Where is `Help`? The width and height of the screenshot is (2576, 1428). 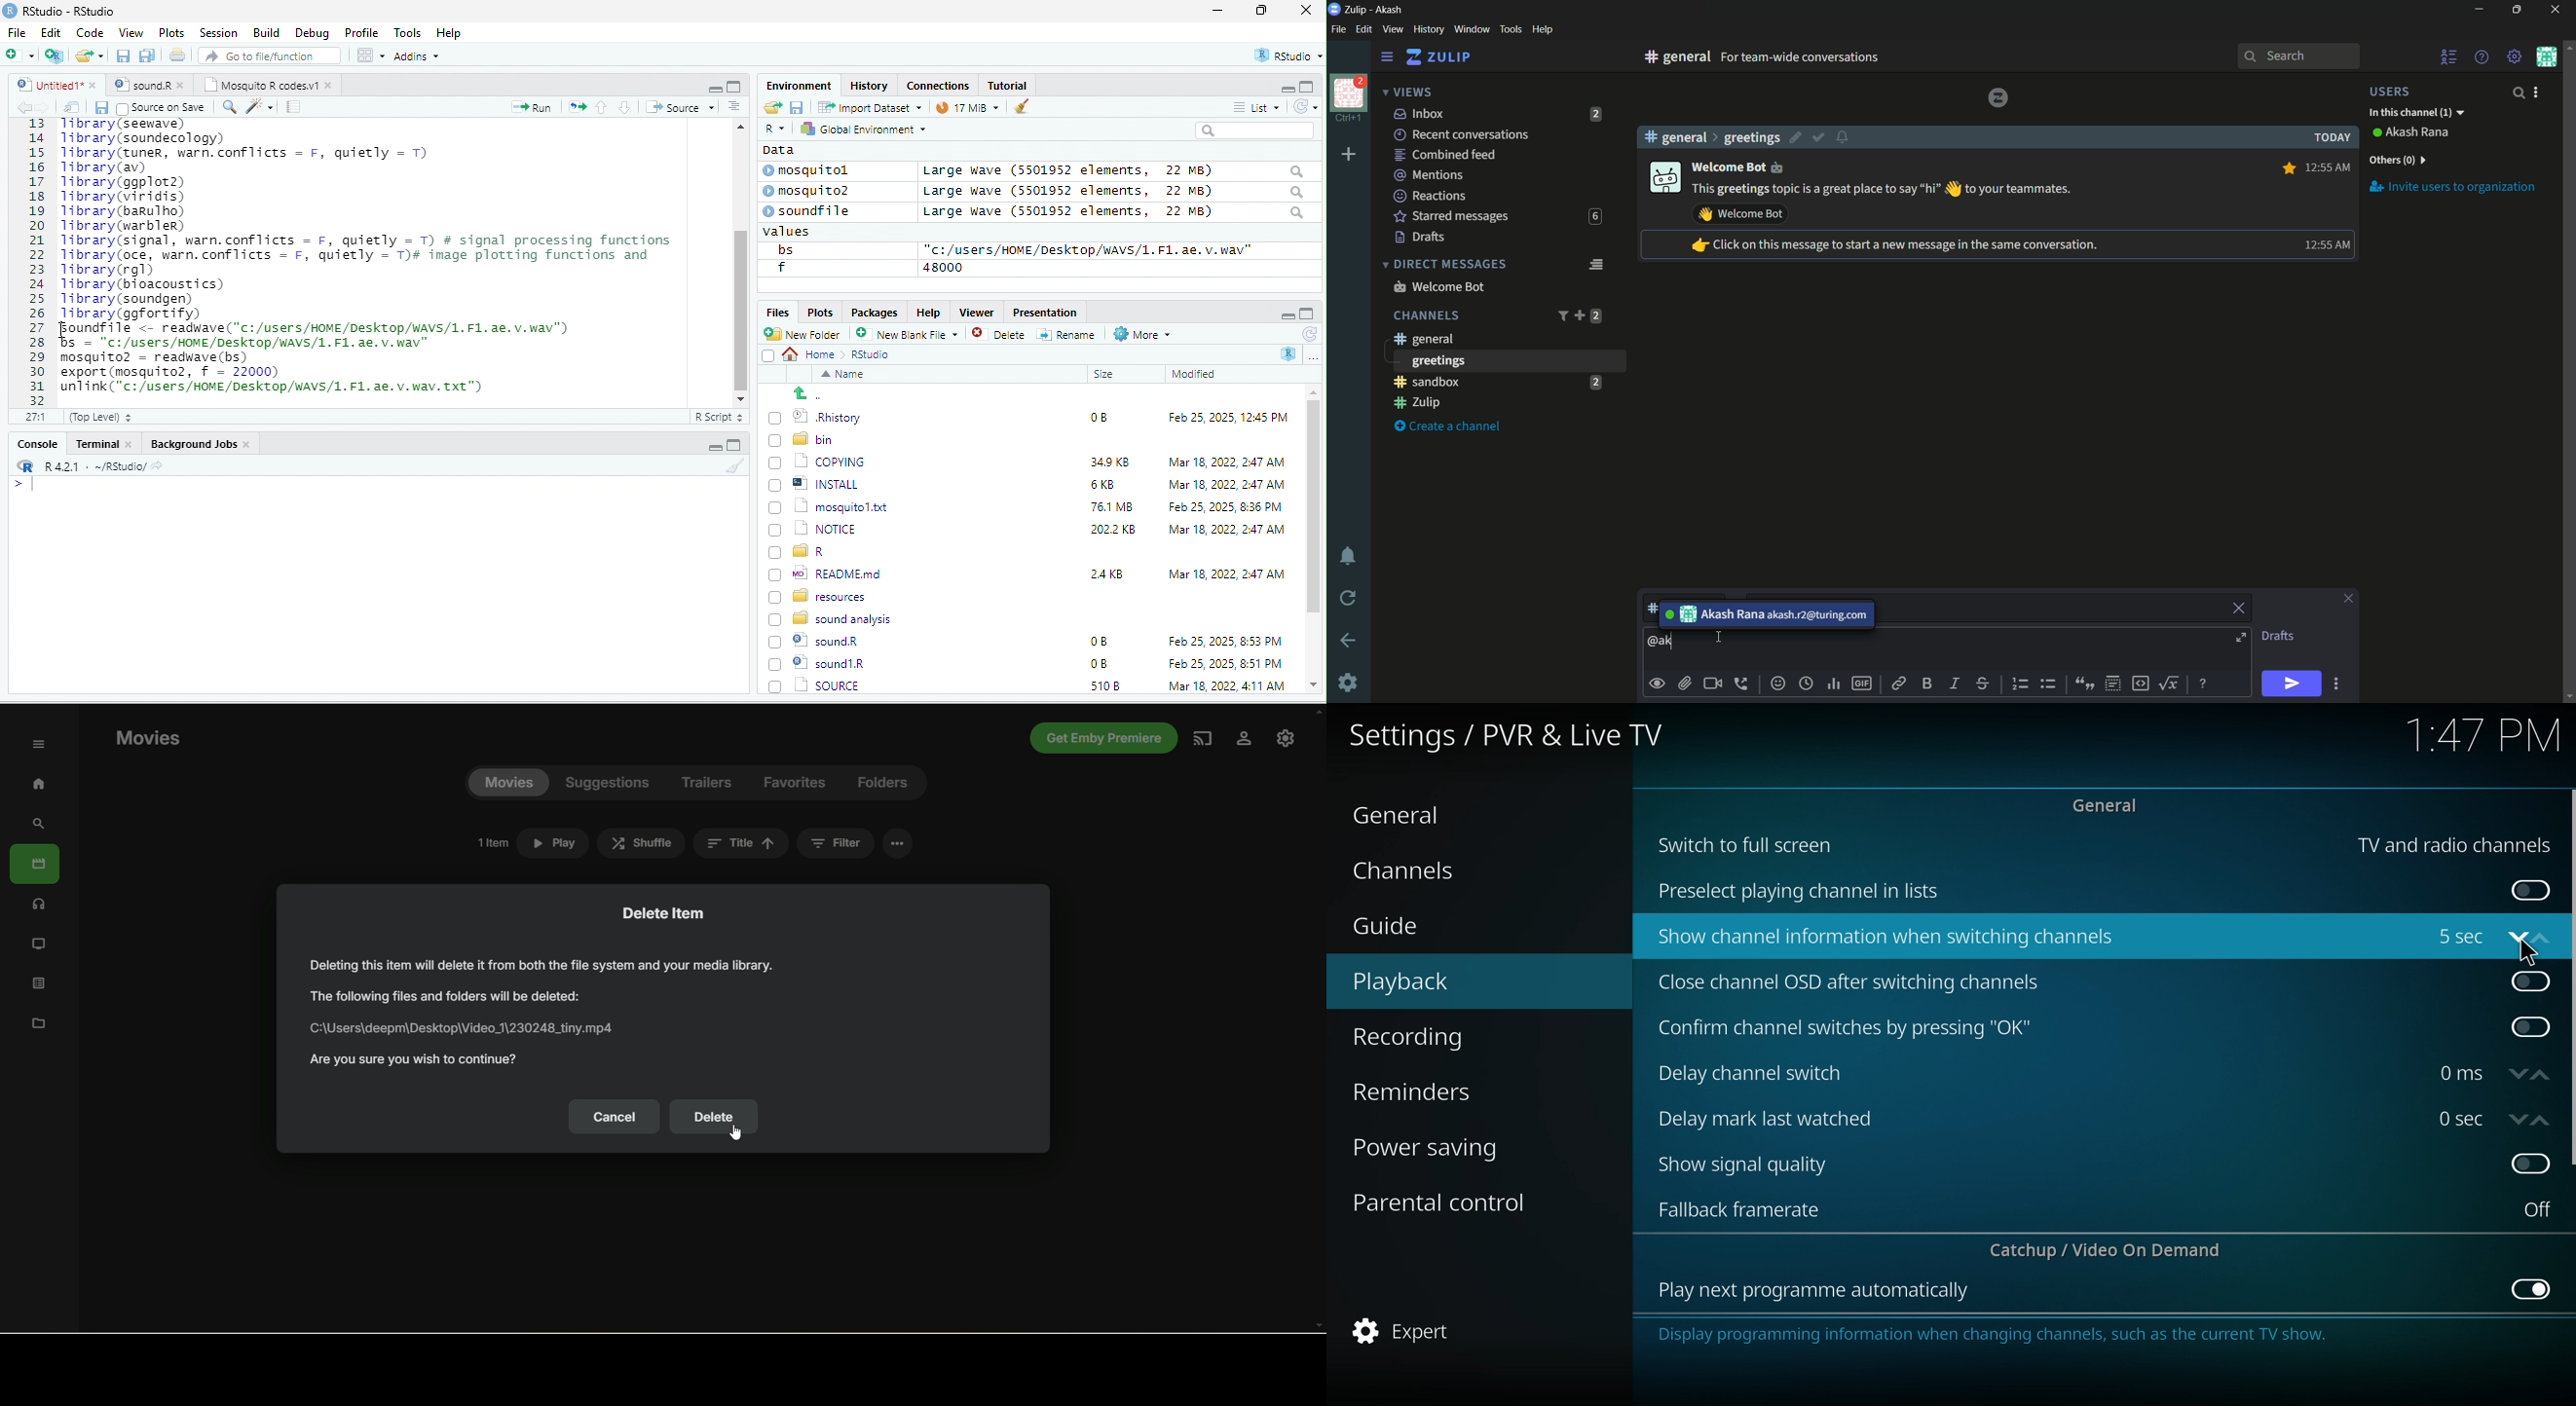
Help is located at coordinates (450, 34).